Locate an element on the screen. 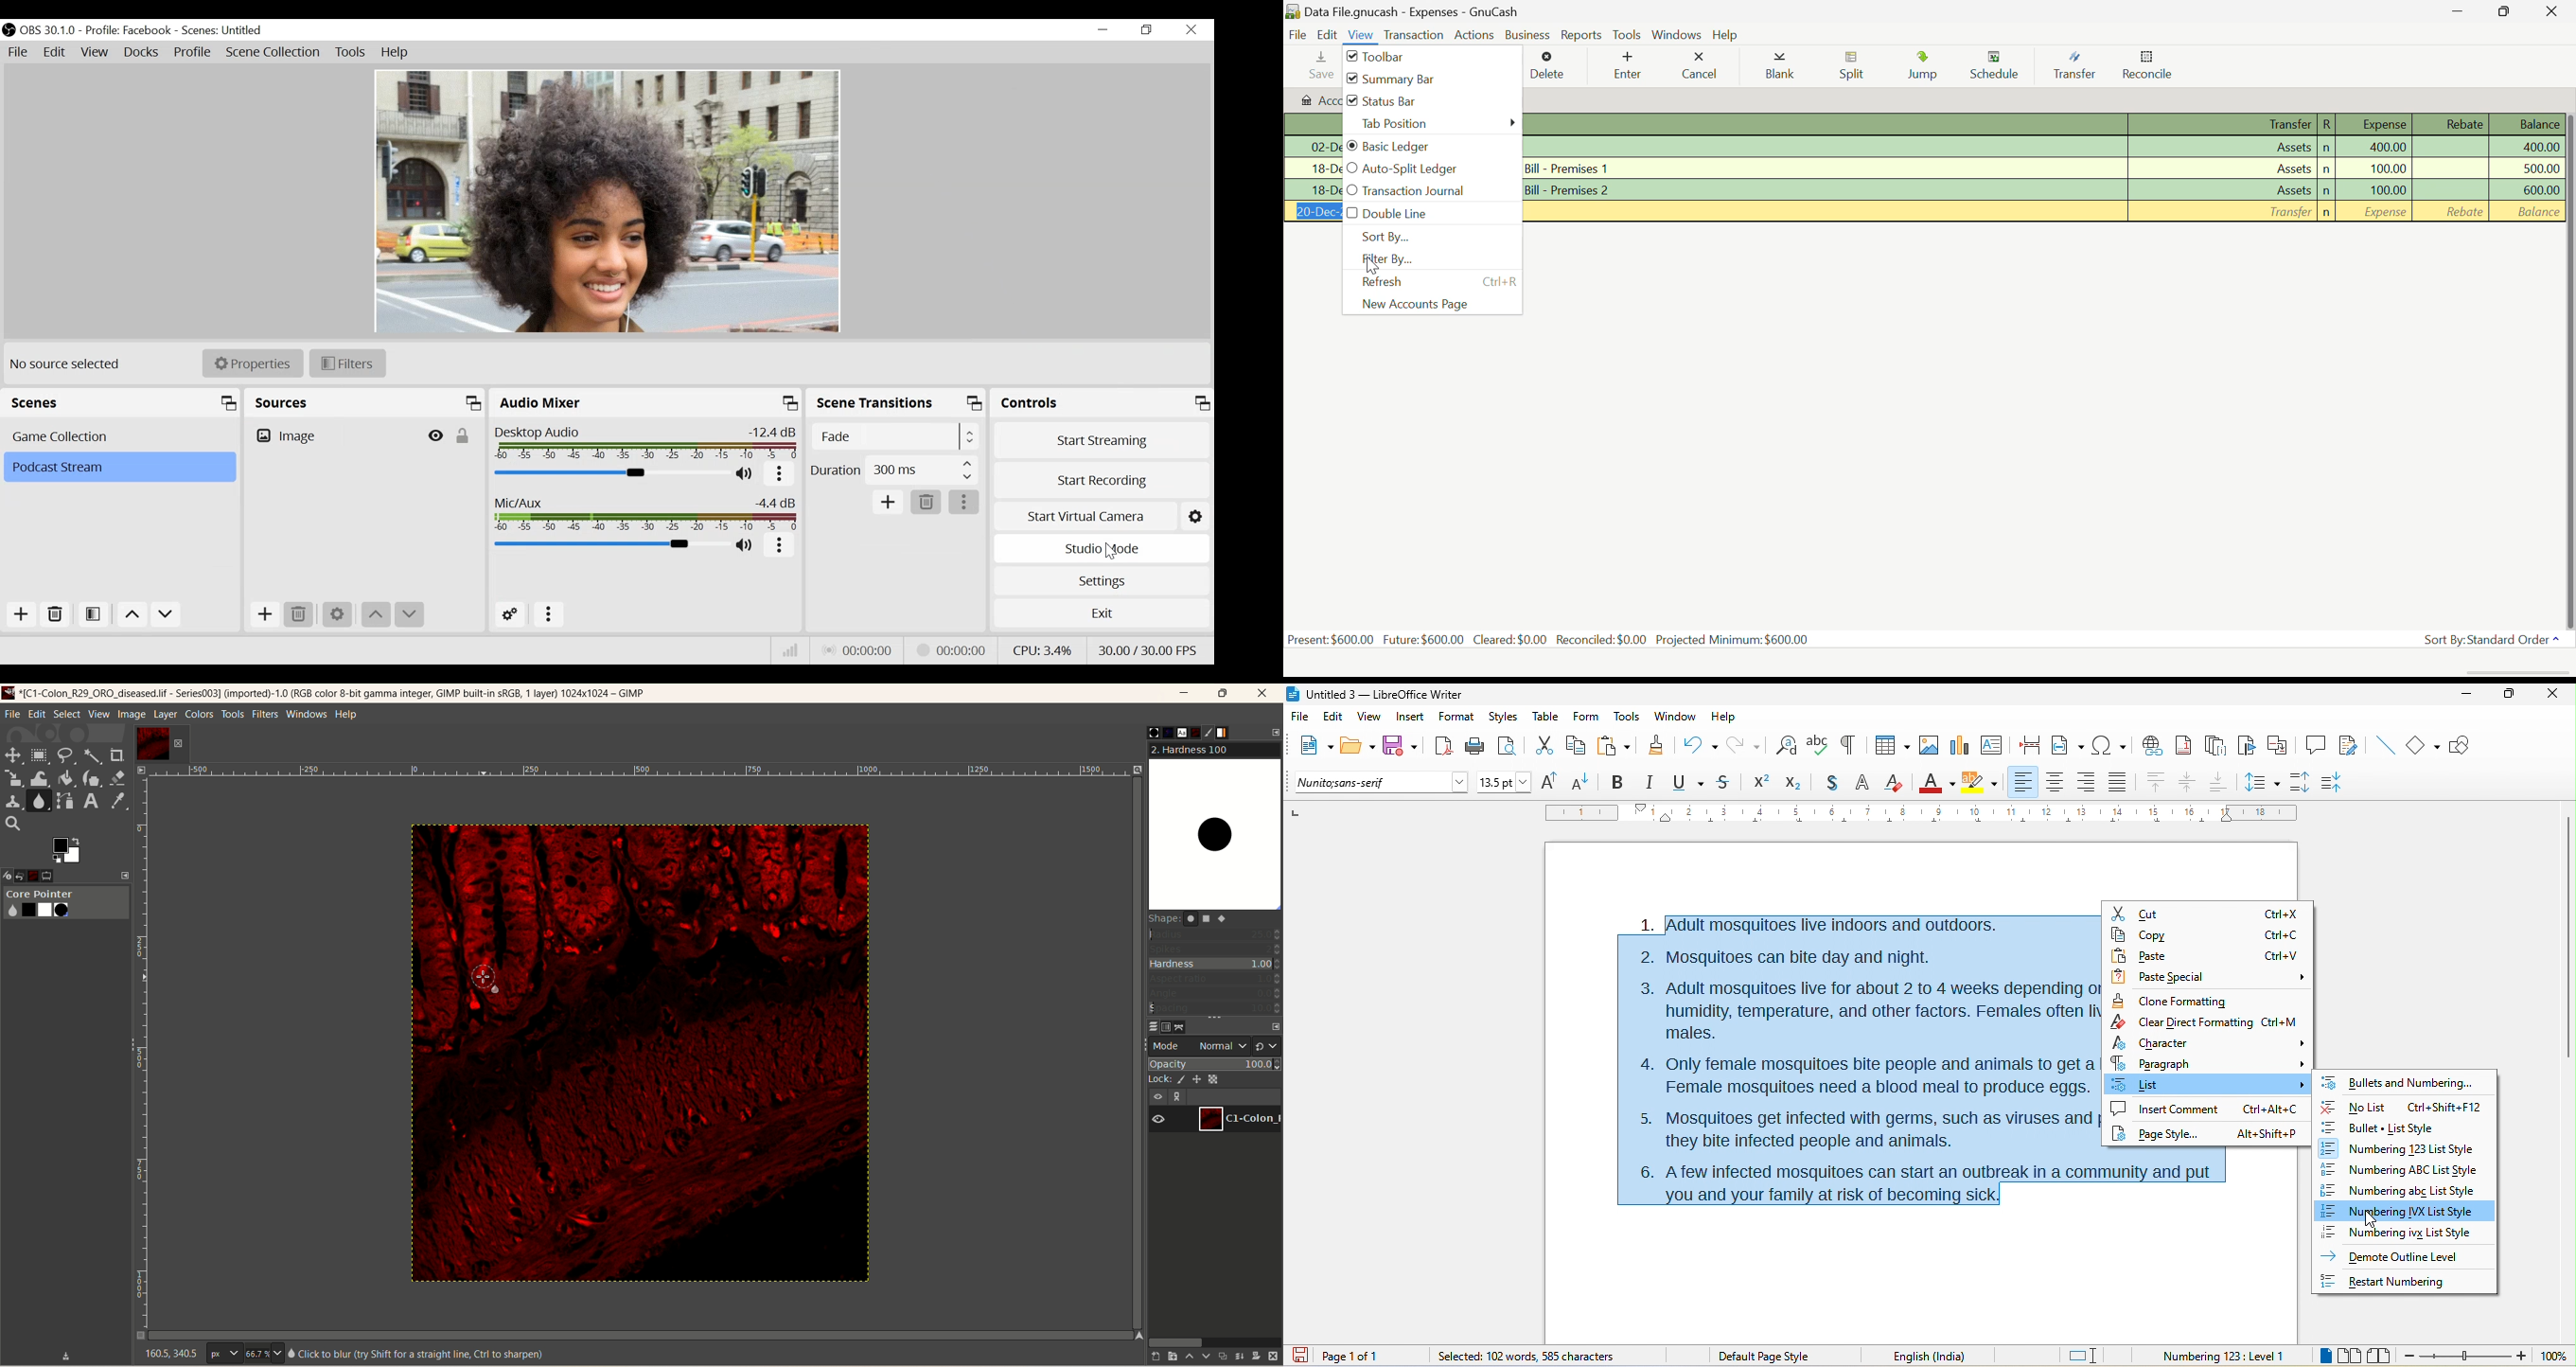 This screenshot has height=1372, width=2576. bold is located at coordinates (1619, 781).